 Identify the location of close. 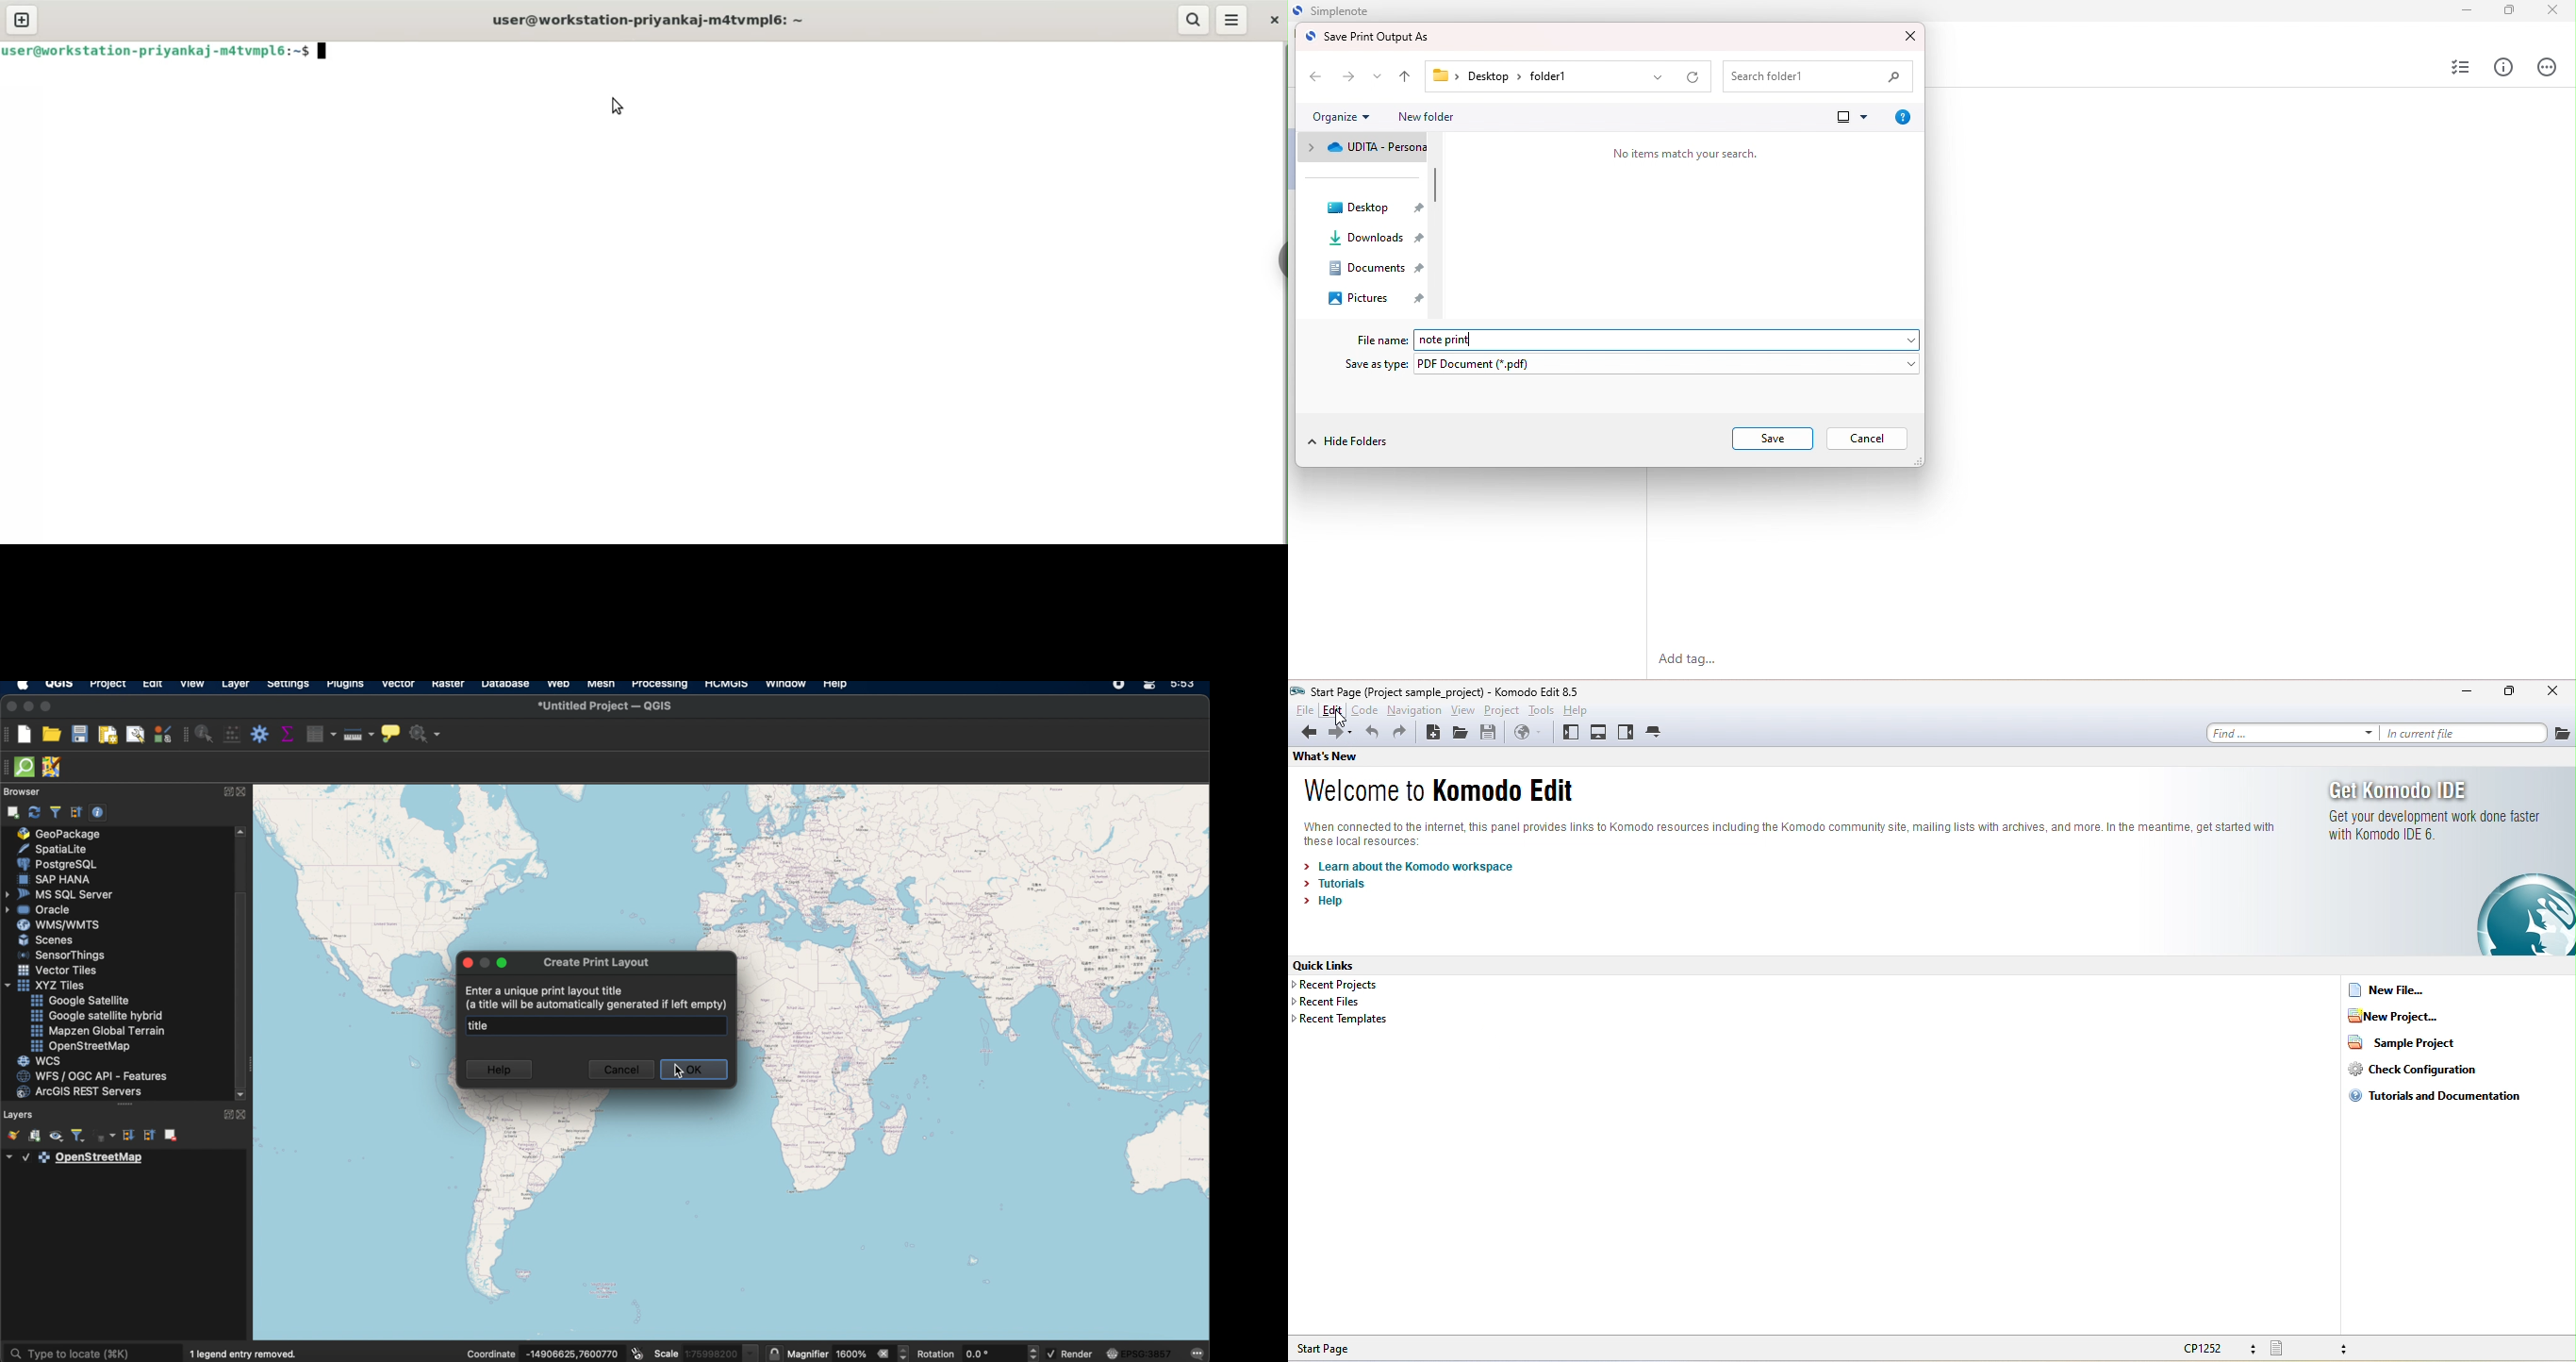
(10, 705).